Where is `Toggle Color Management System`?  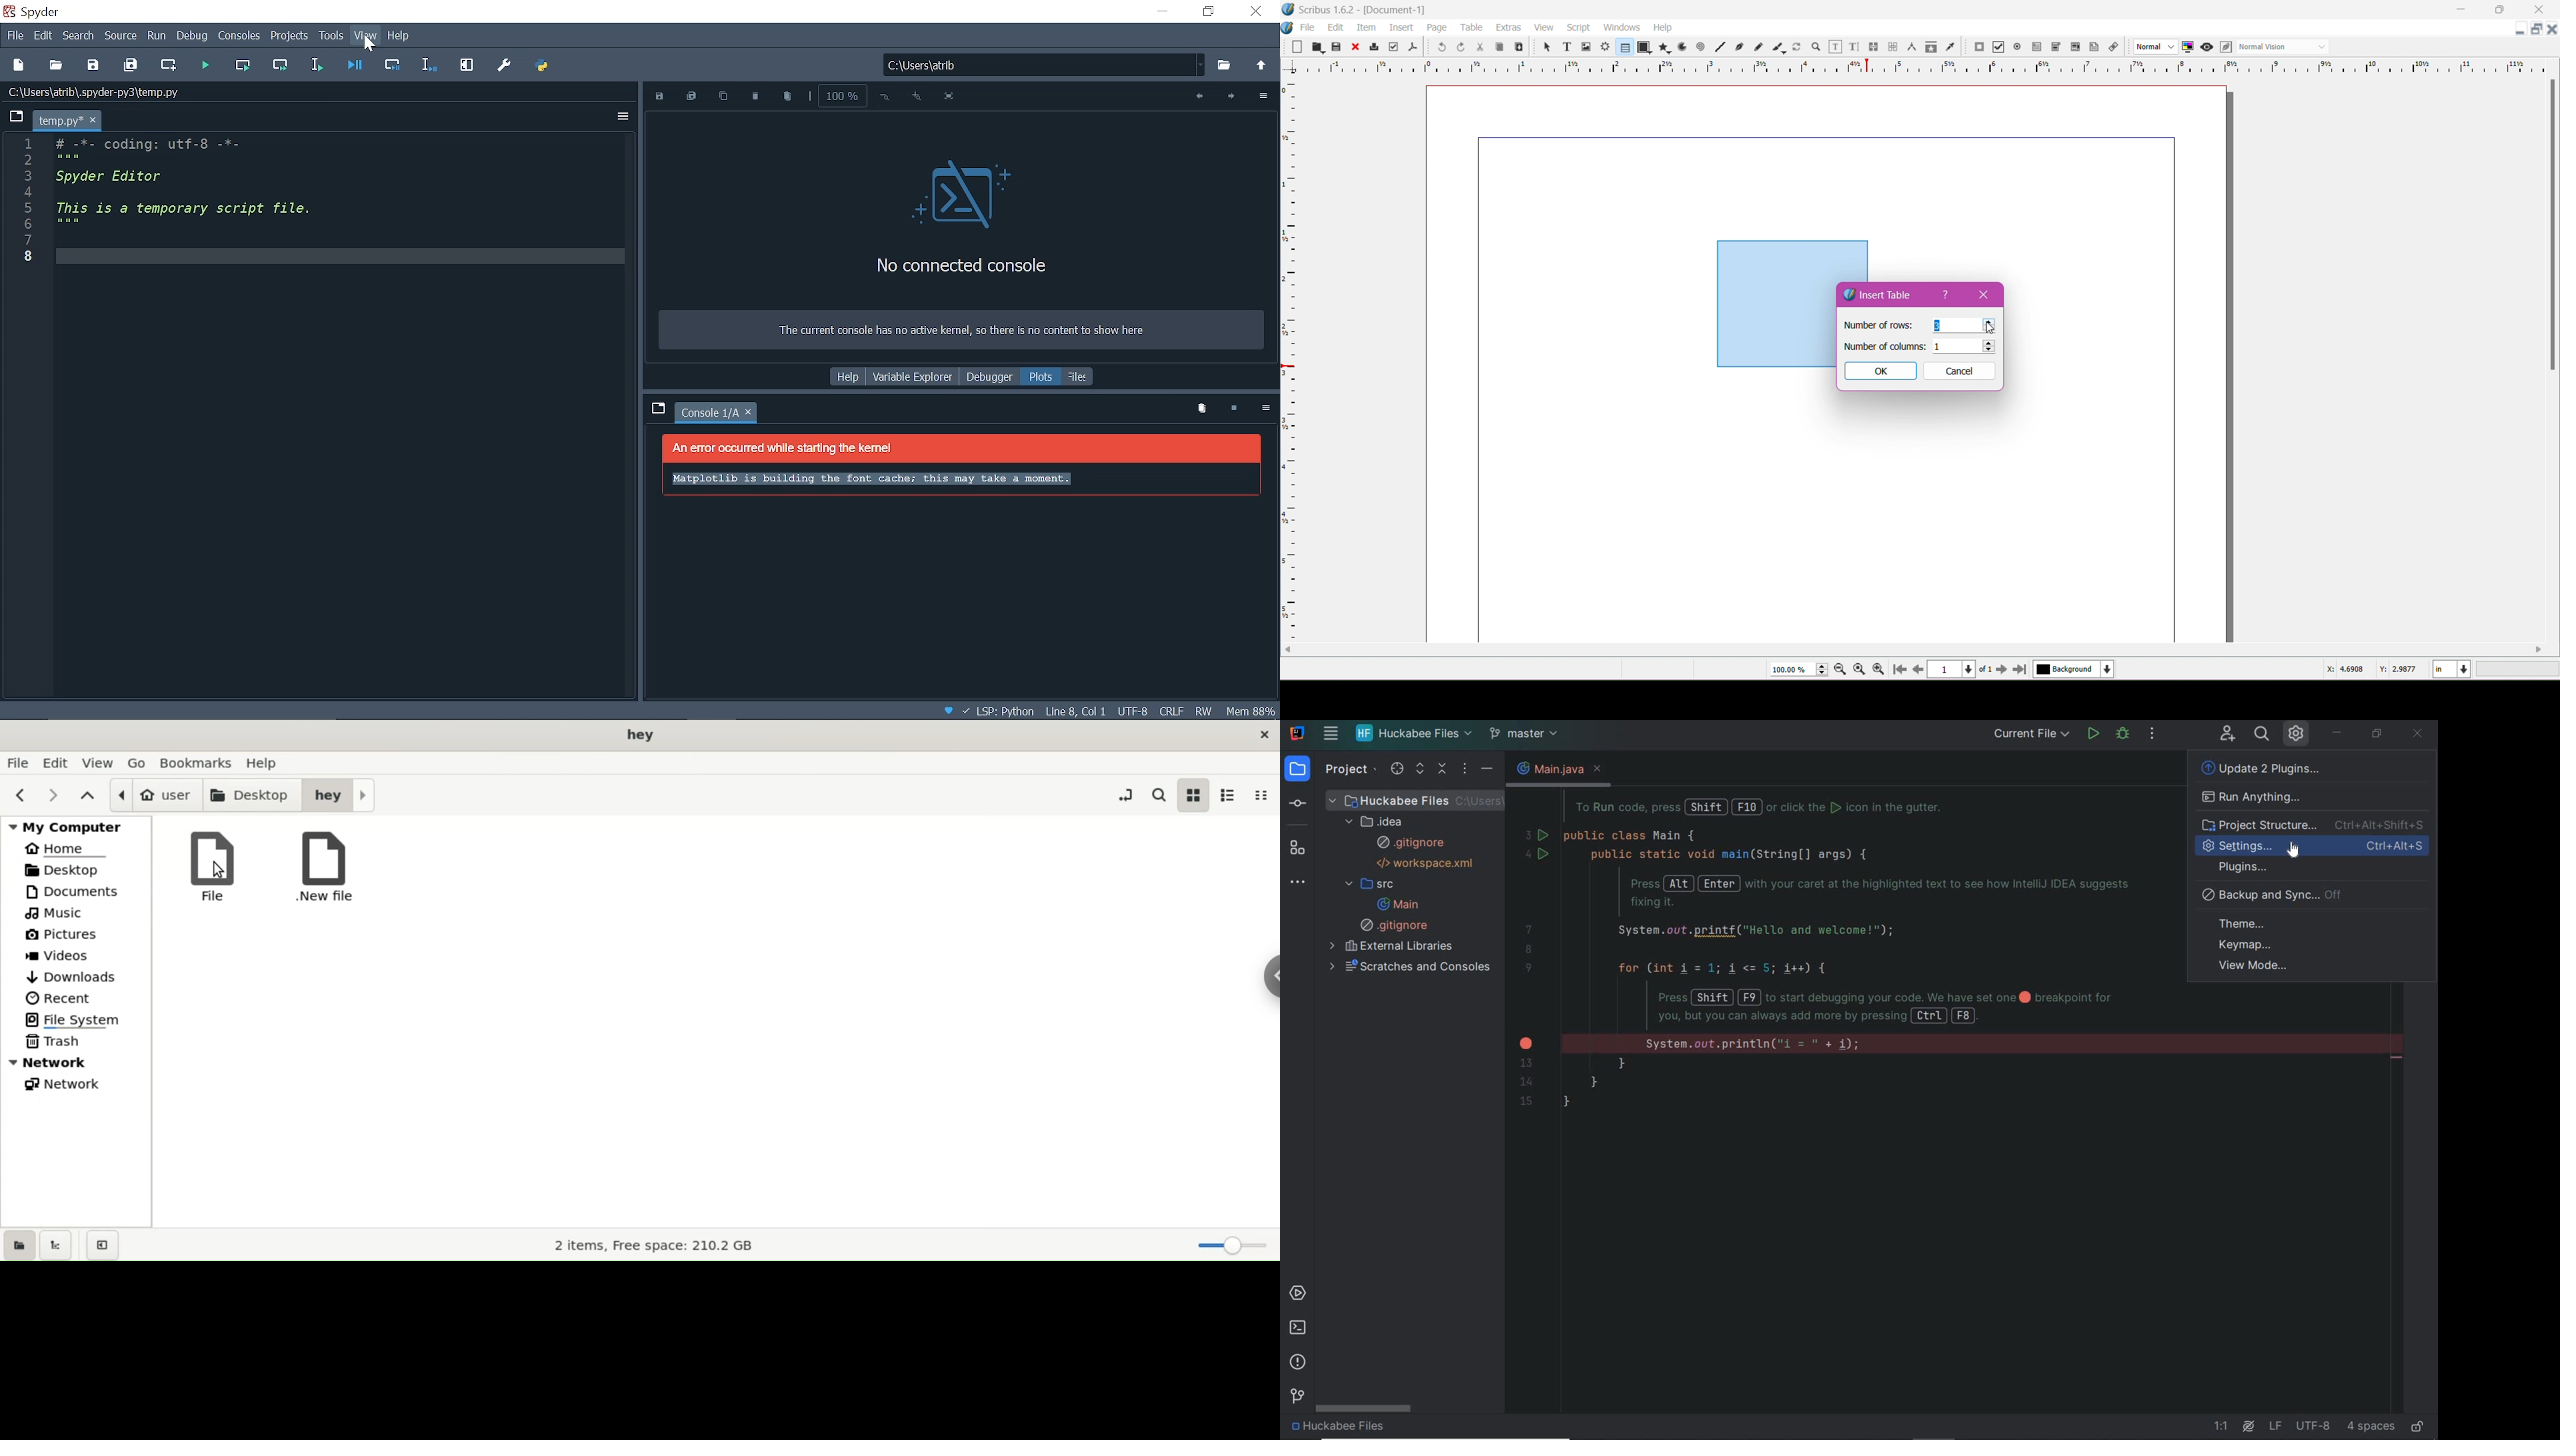
Toggle Color Management System is located at coordinates (2186, 46).